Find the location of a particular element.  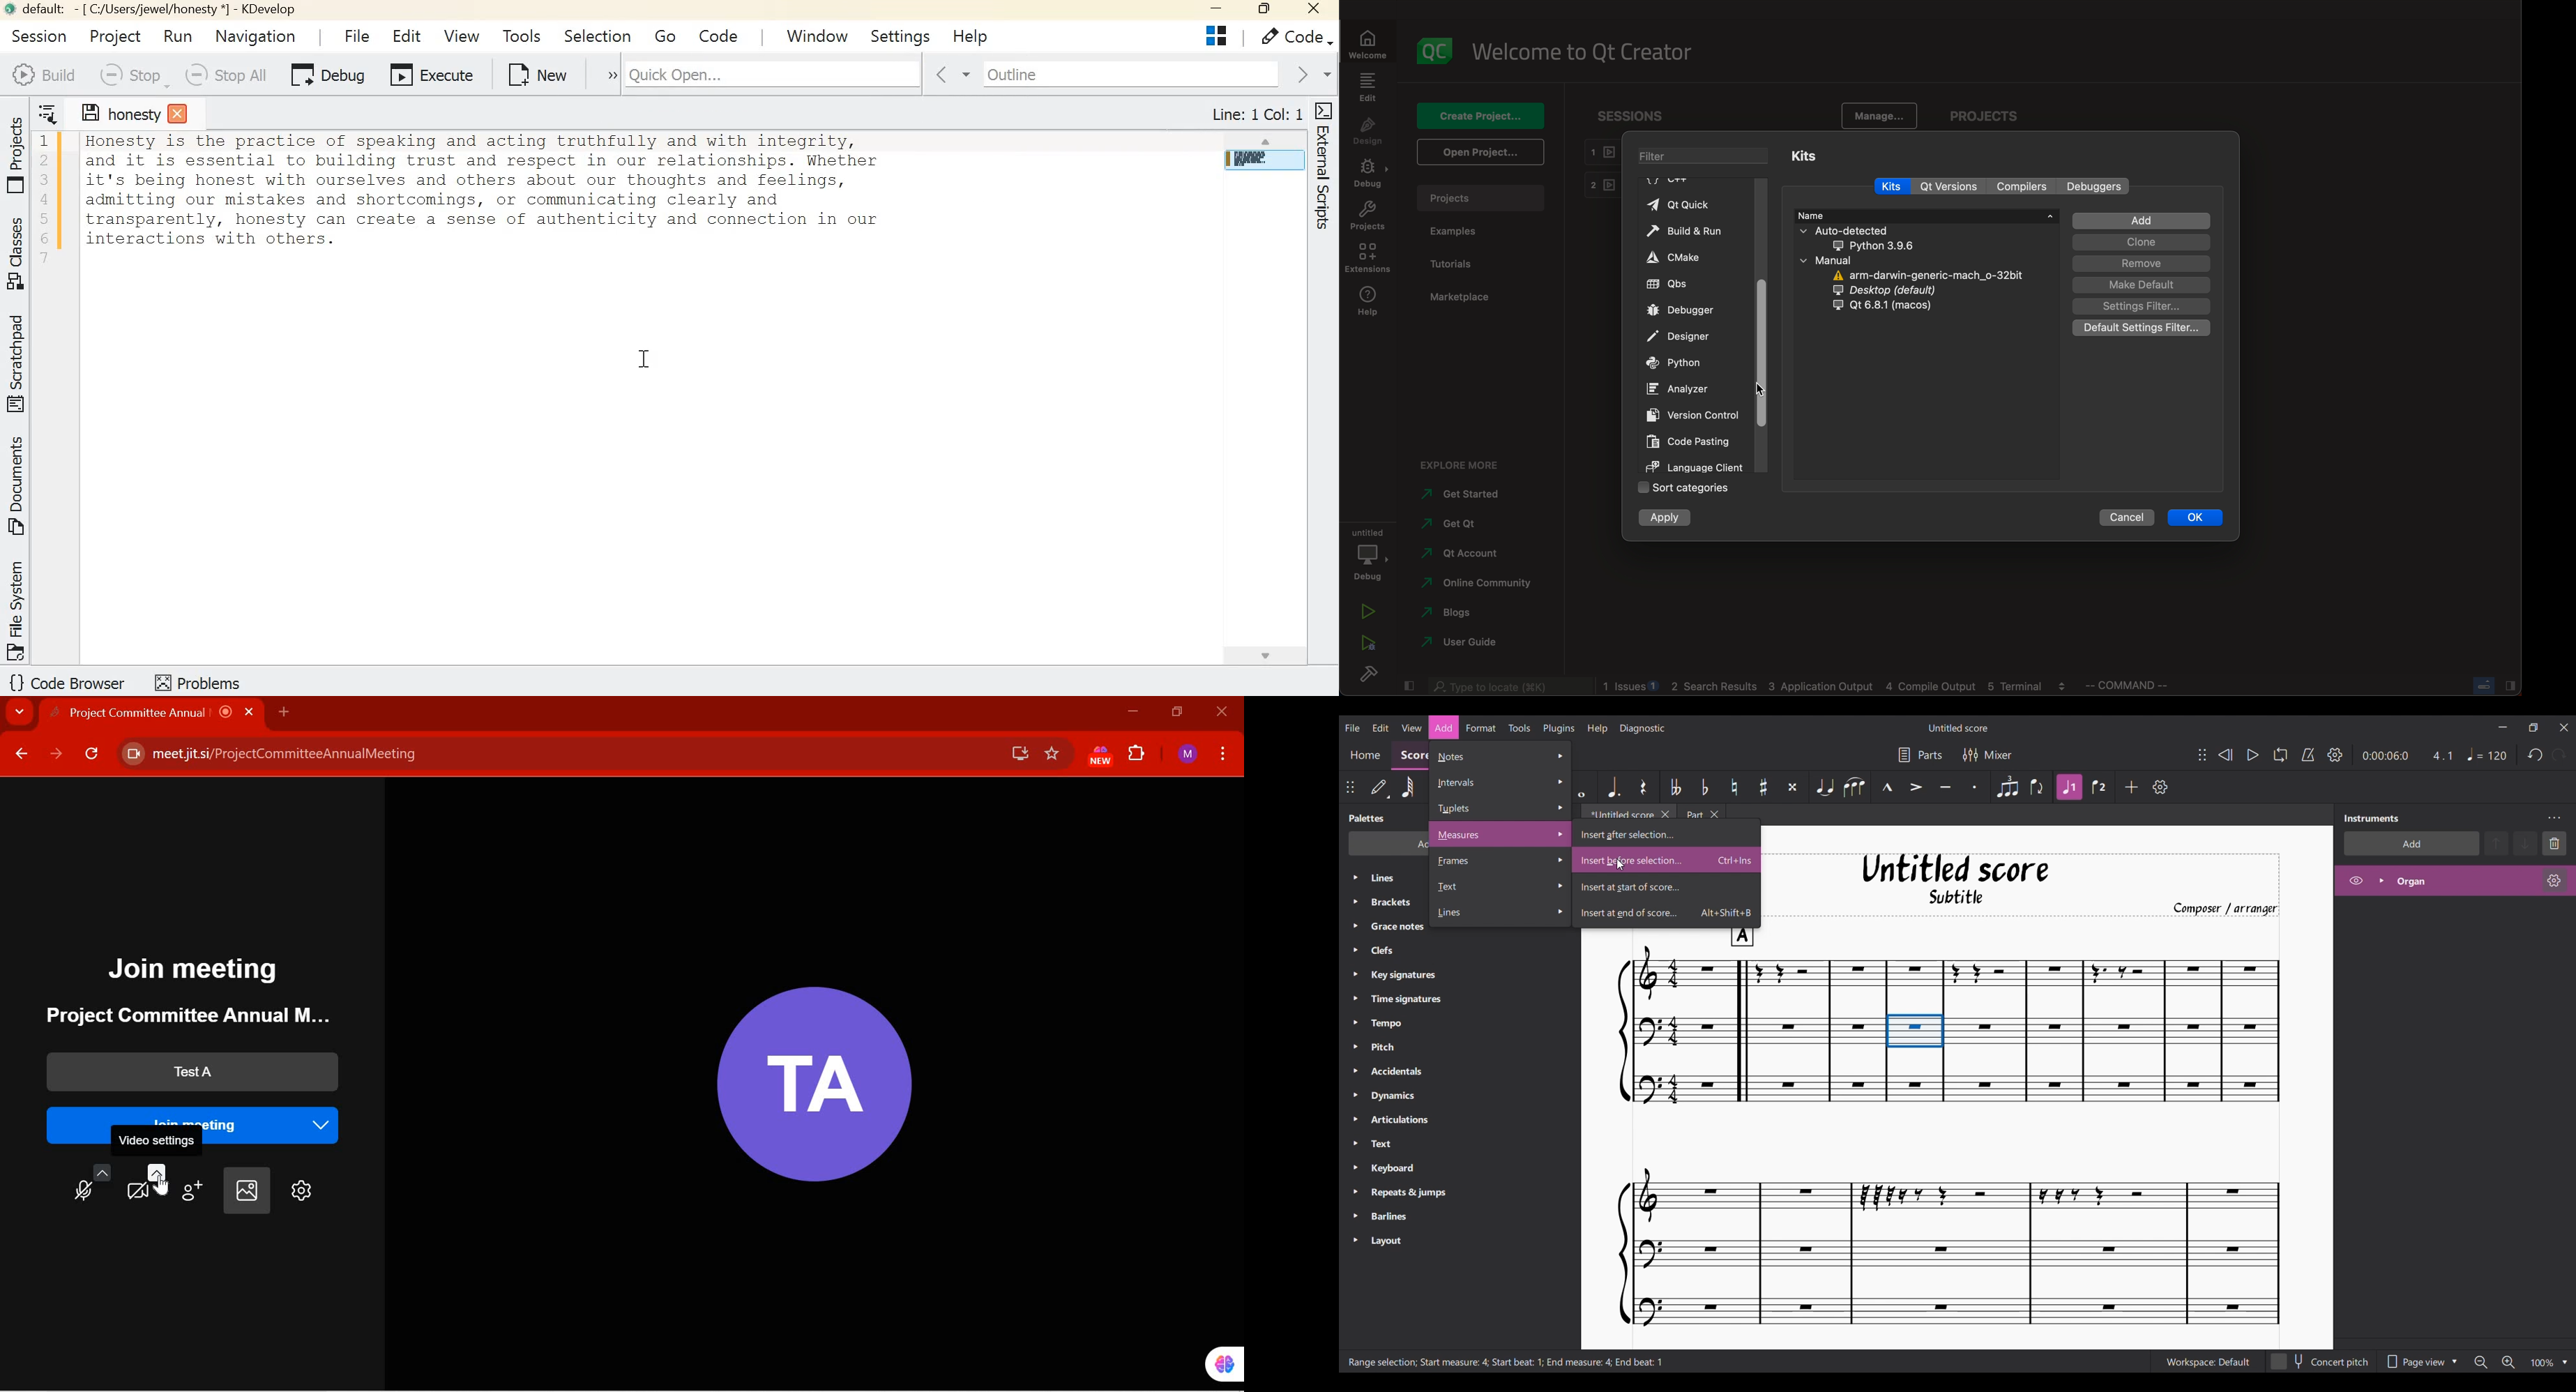

Zoom options is located at coordinates (2565, 1362).